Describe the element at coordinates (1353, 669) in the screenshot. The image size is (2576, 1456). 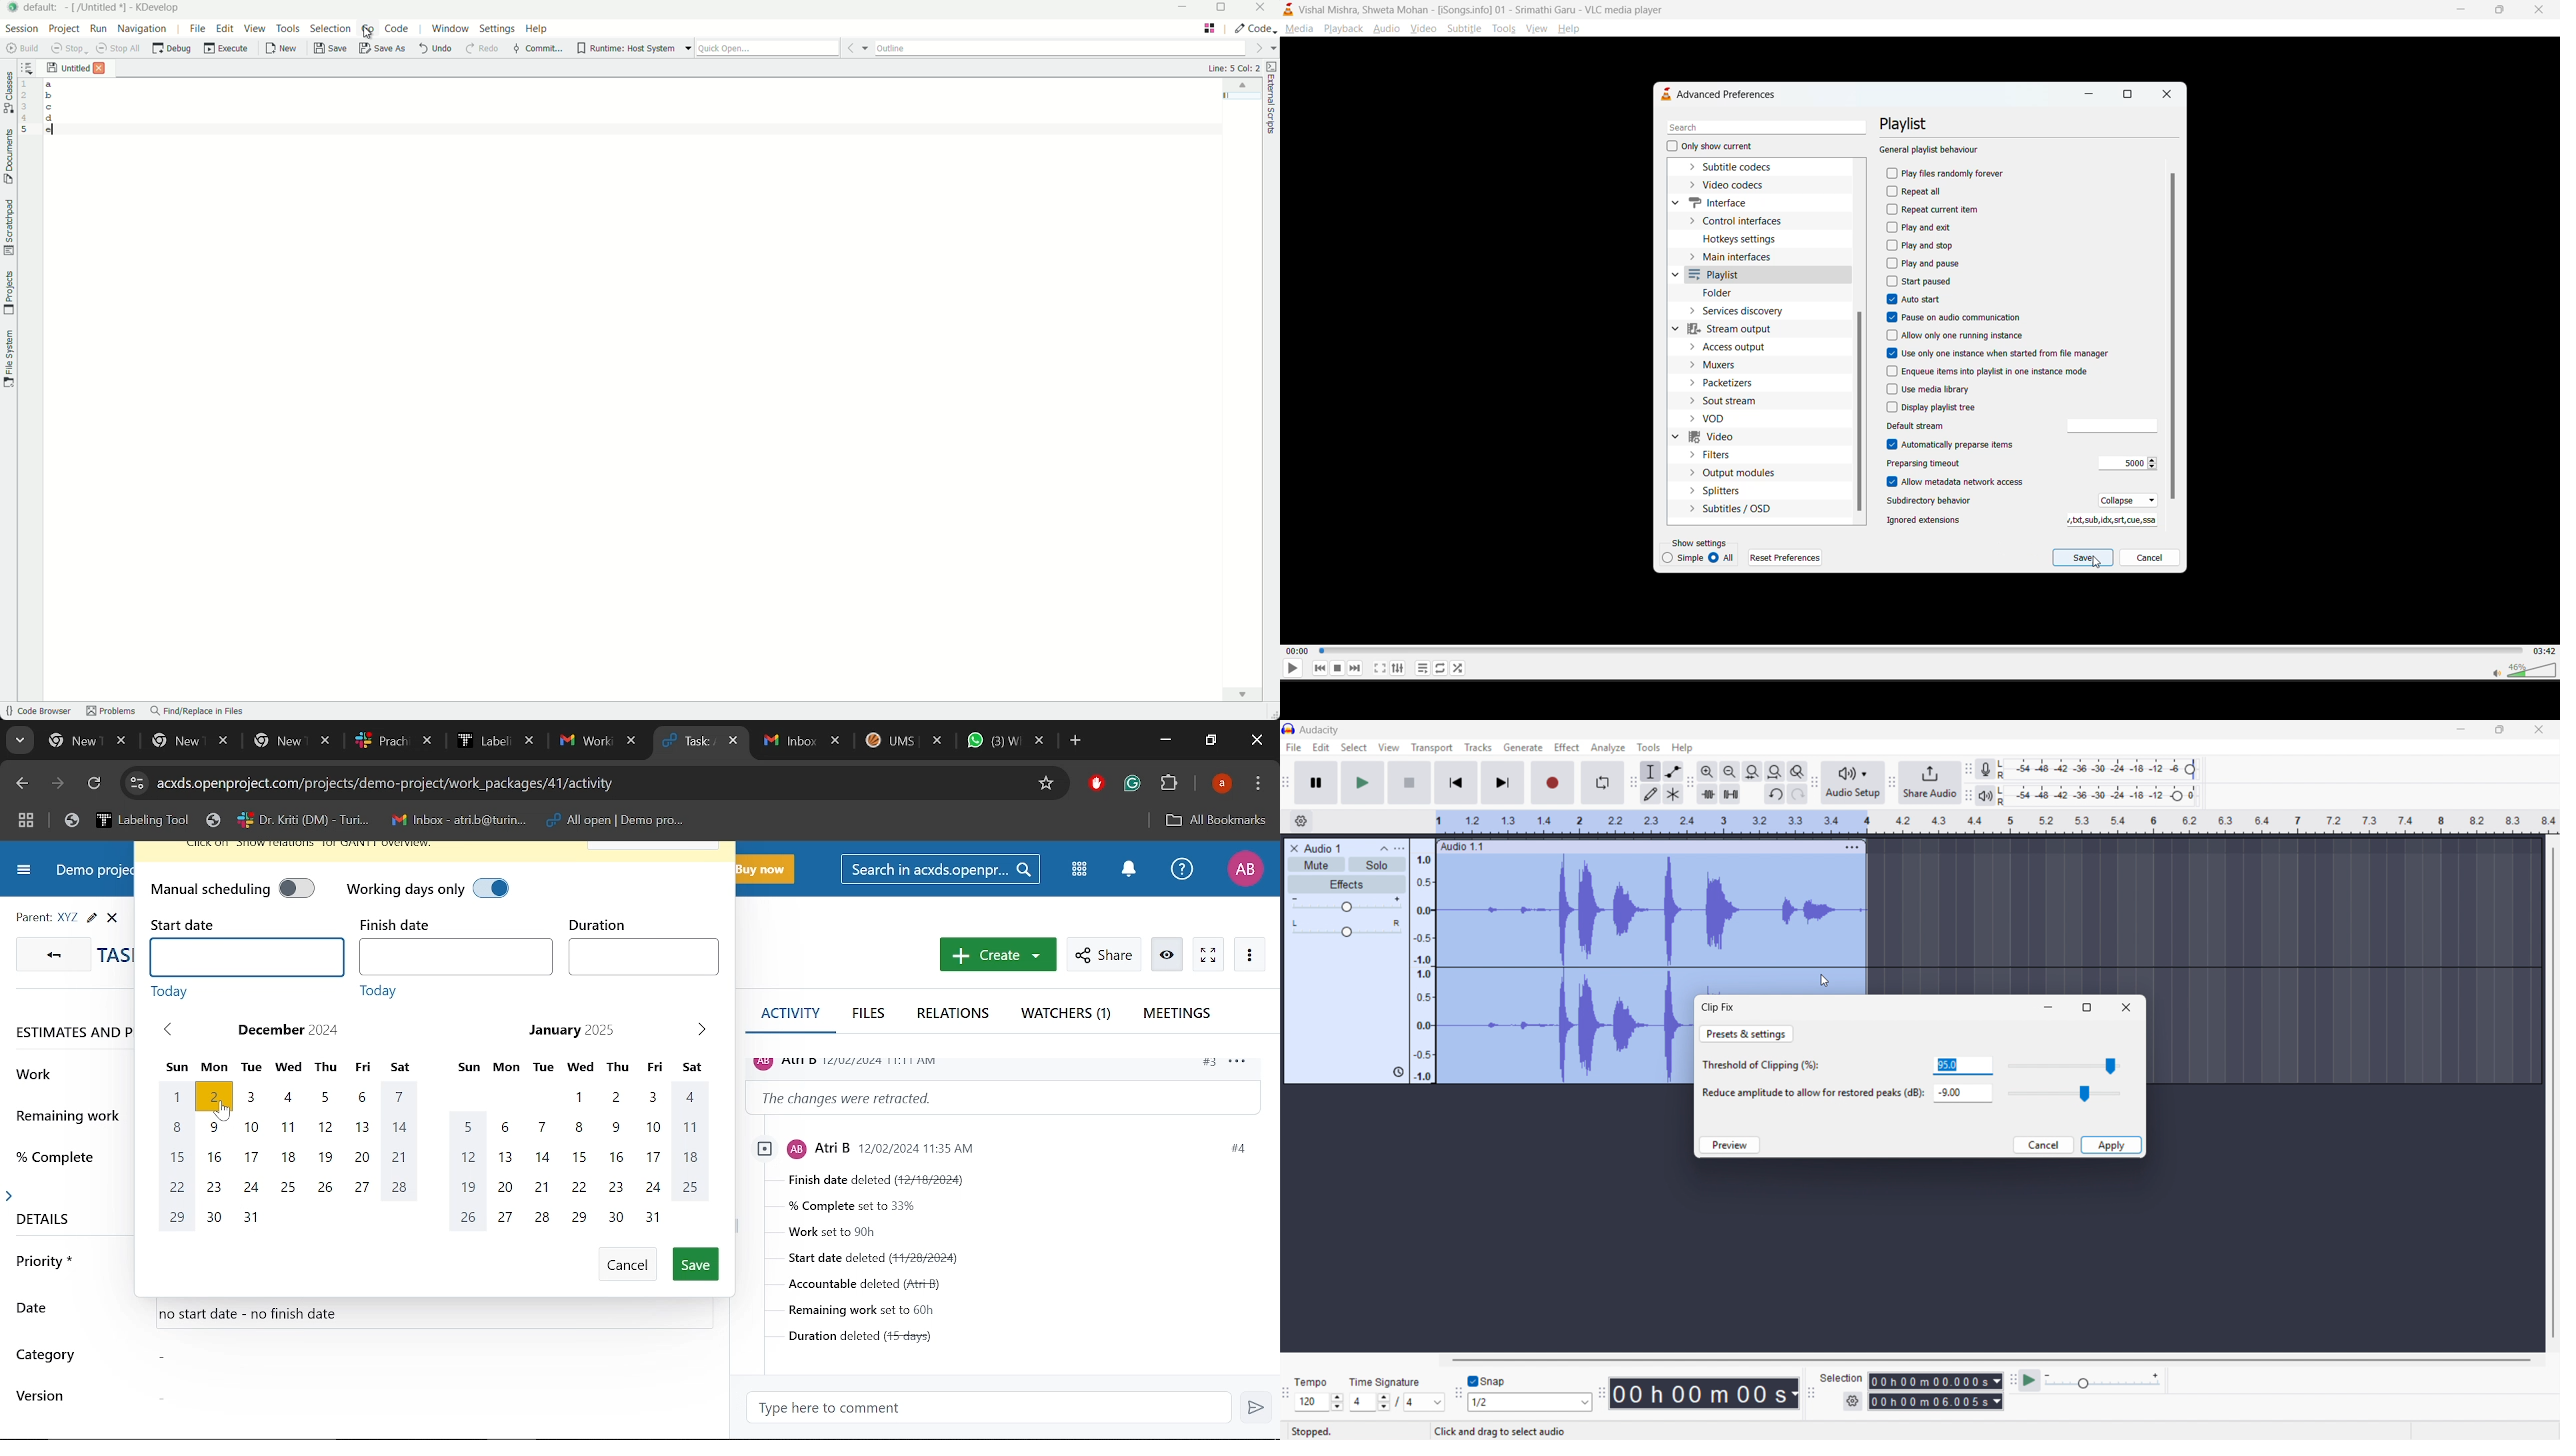
I see `next` at that location.